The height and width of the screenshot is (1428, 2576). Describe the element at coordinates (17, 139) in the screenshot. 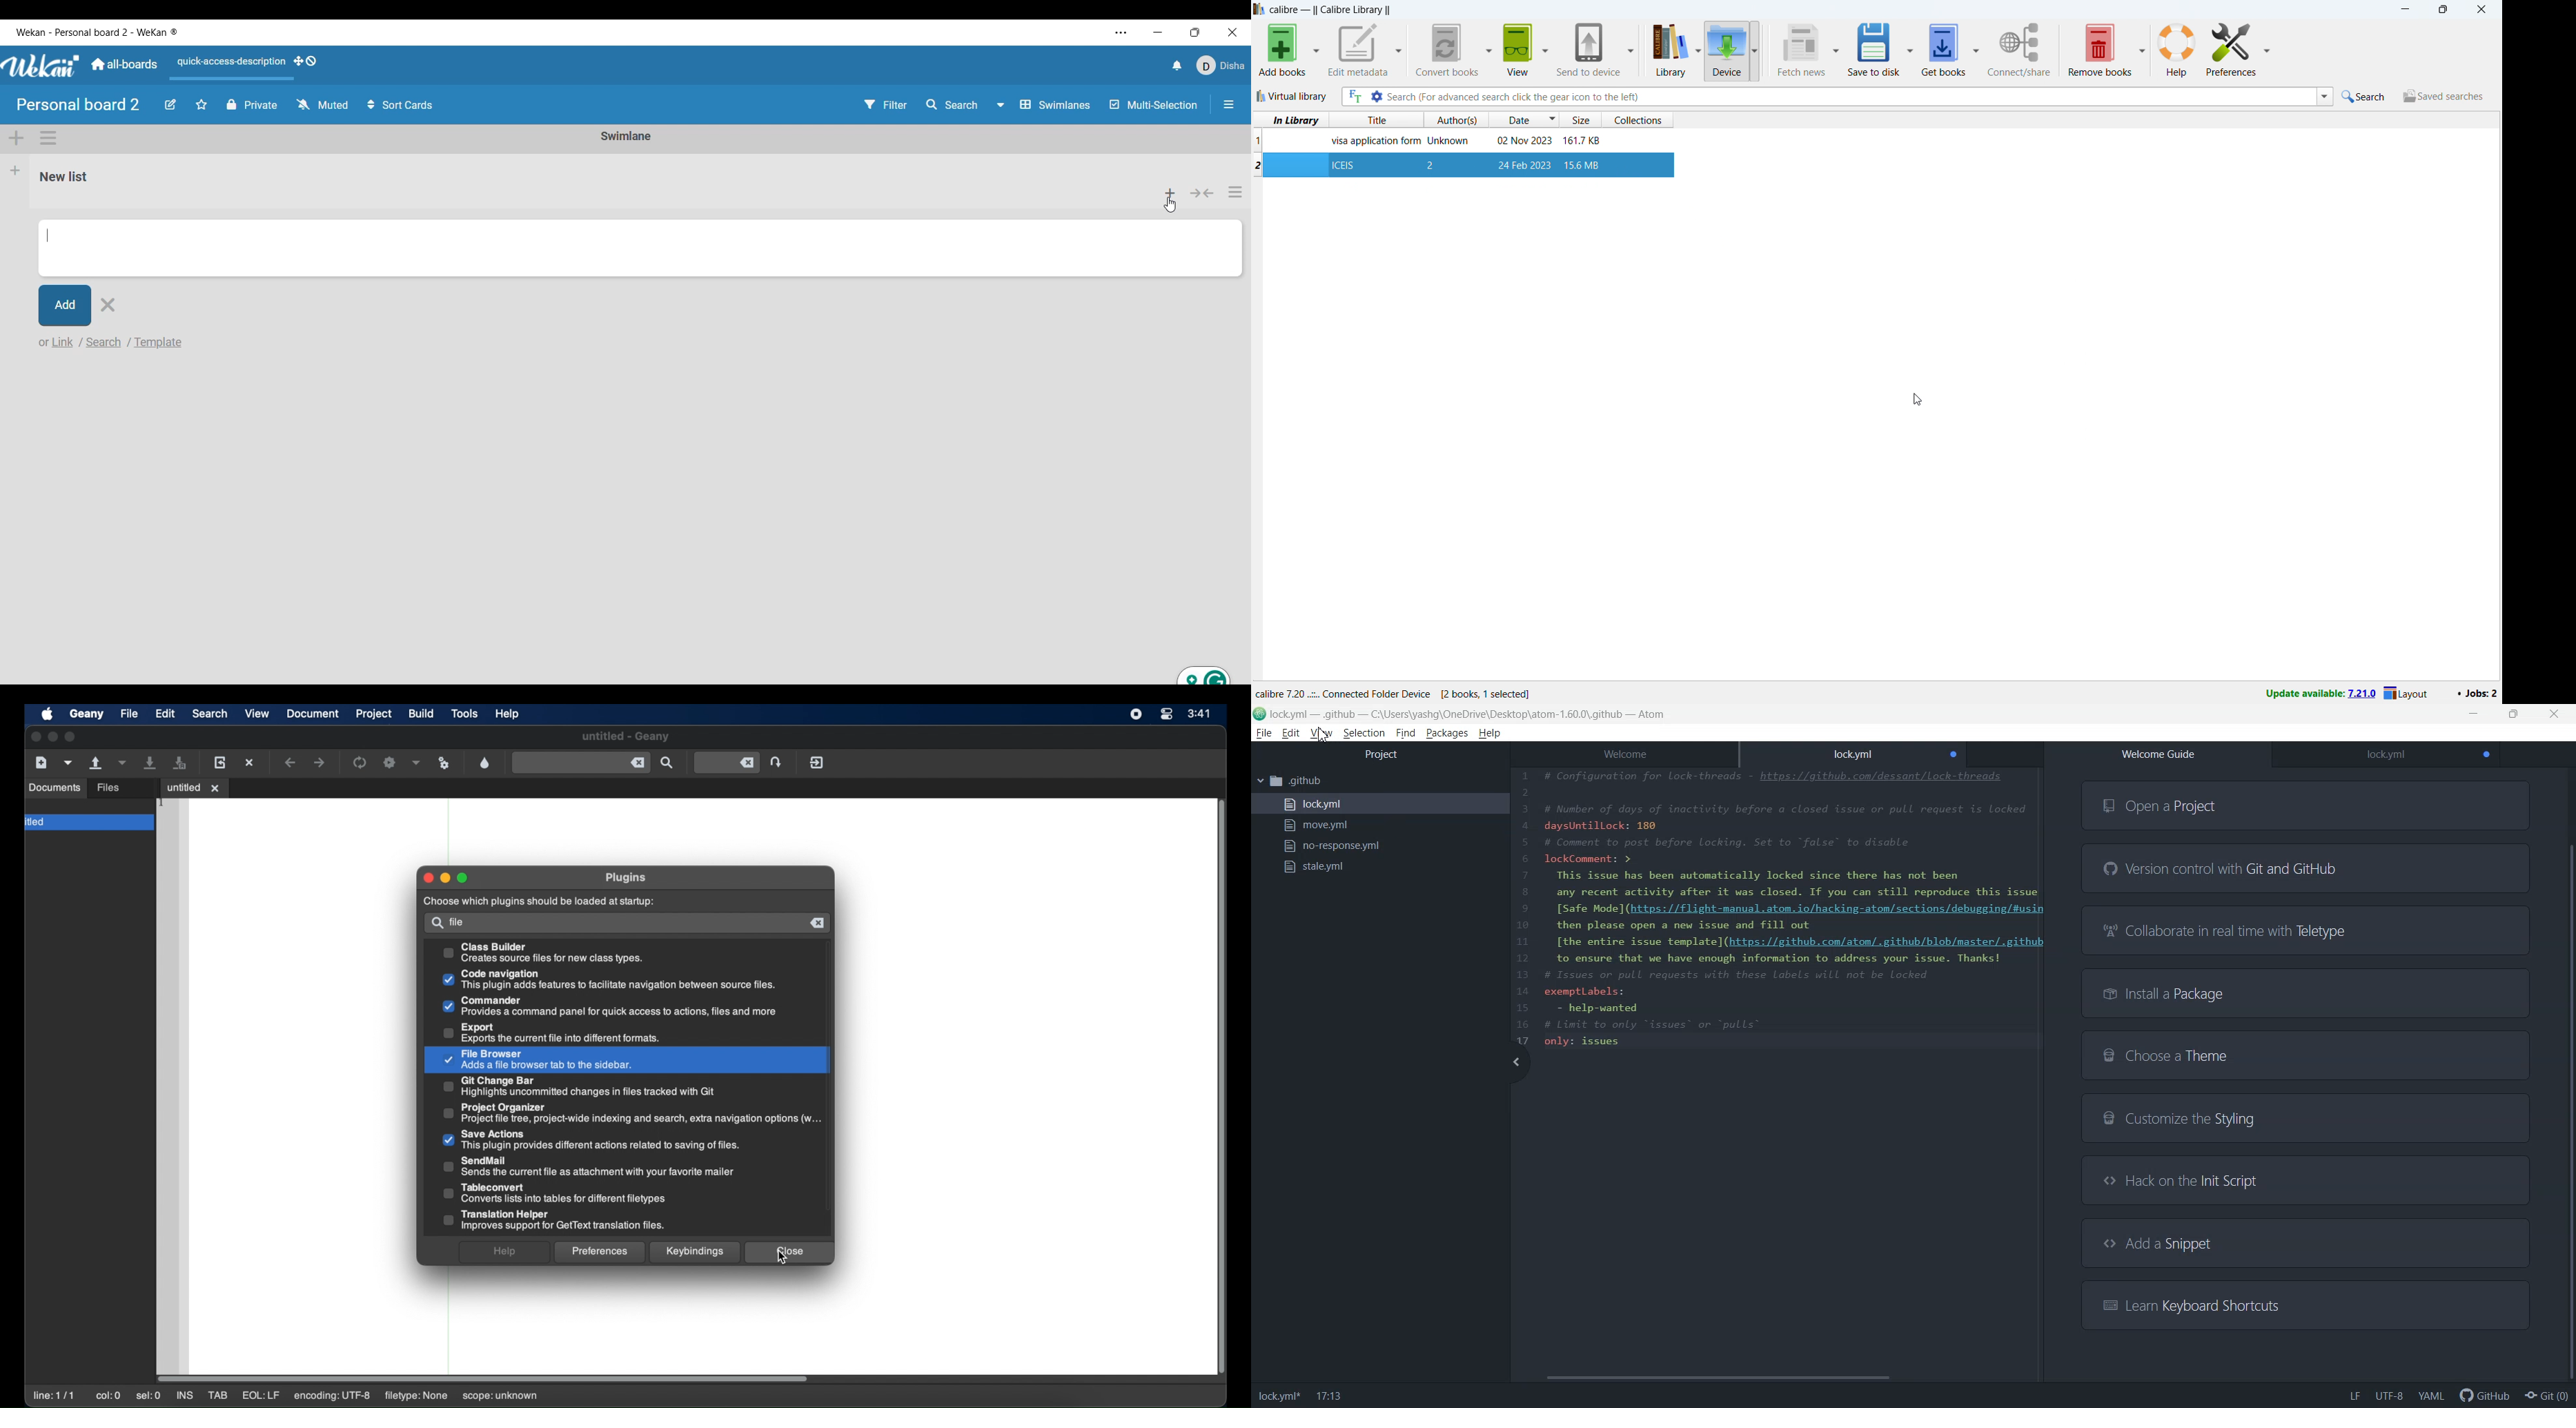

I see `Add swimlane` at that location.